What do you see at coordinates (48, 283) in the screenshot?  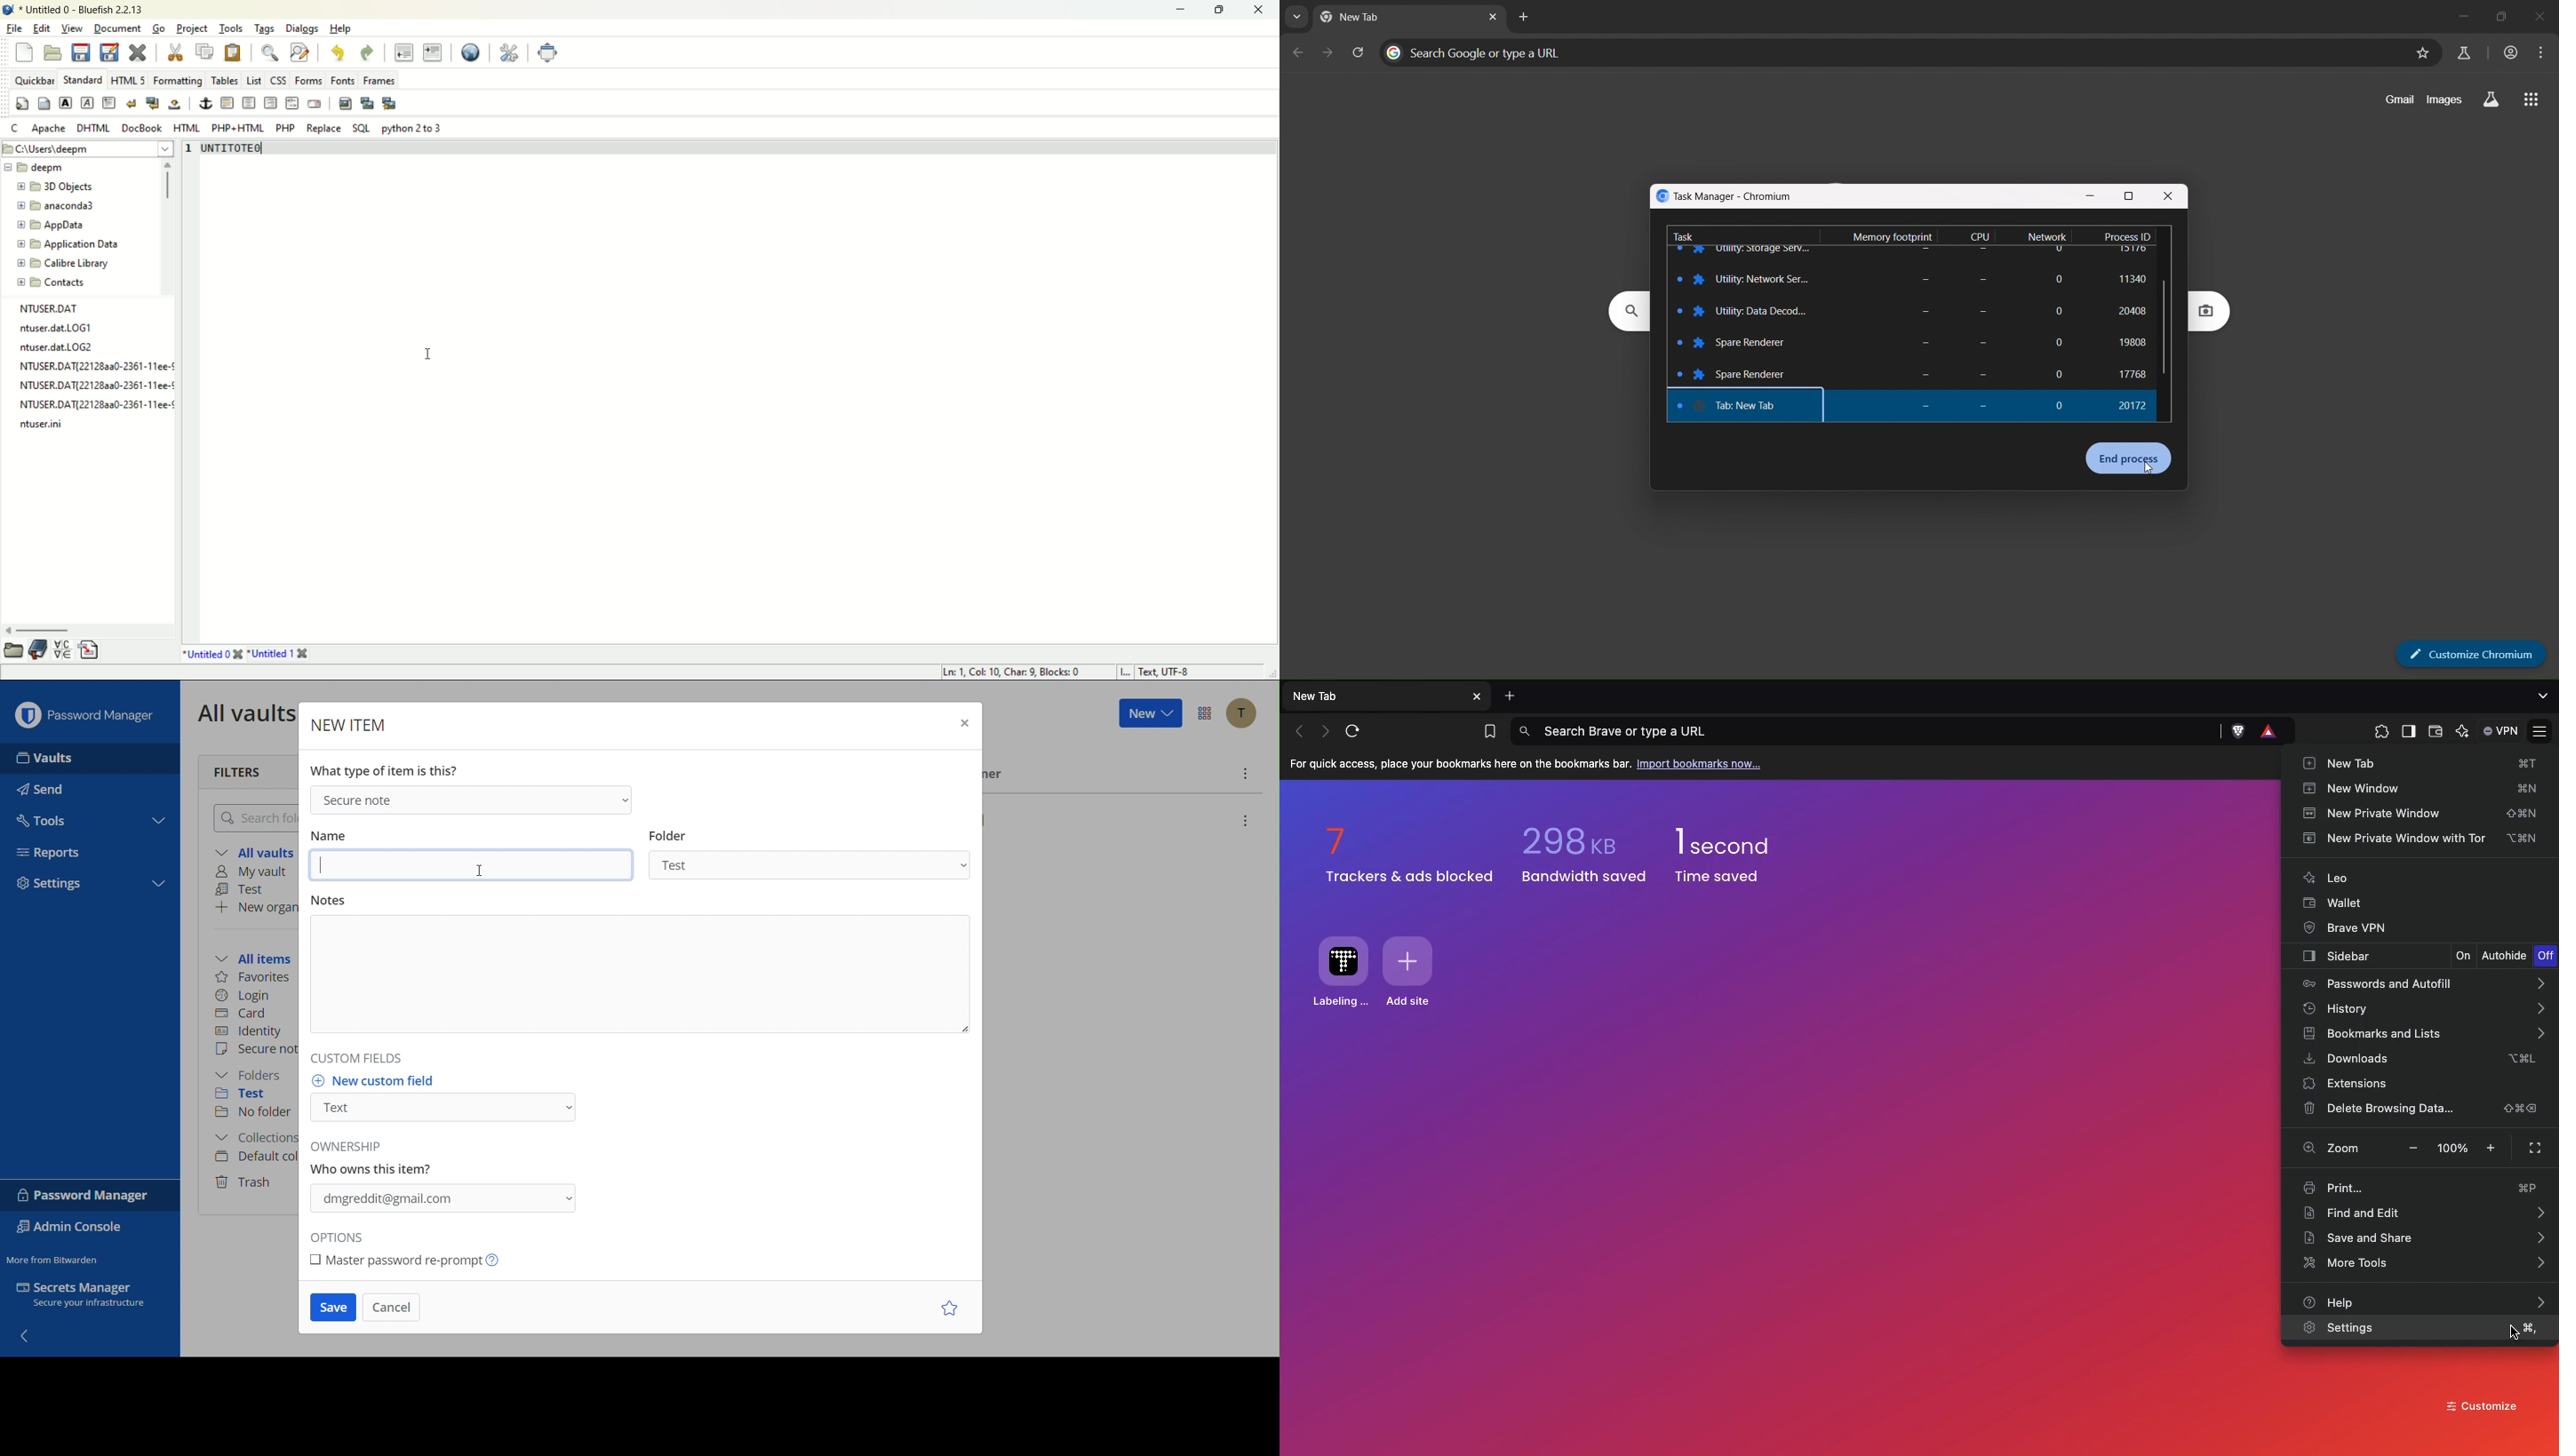 I see `contacts` at bounding box center [48, 283].